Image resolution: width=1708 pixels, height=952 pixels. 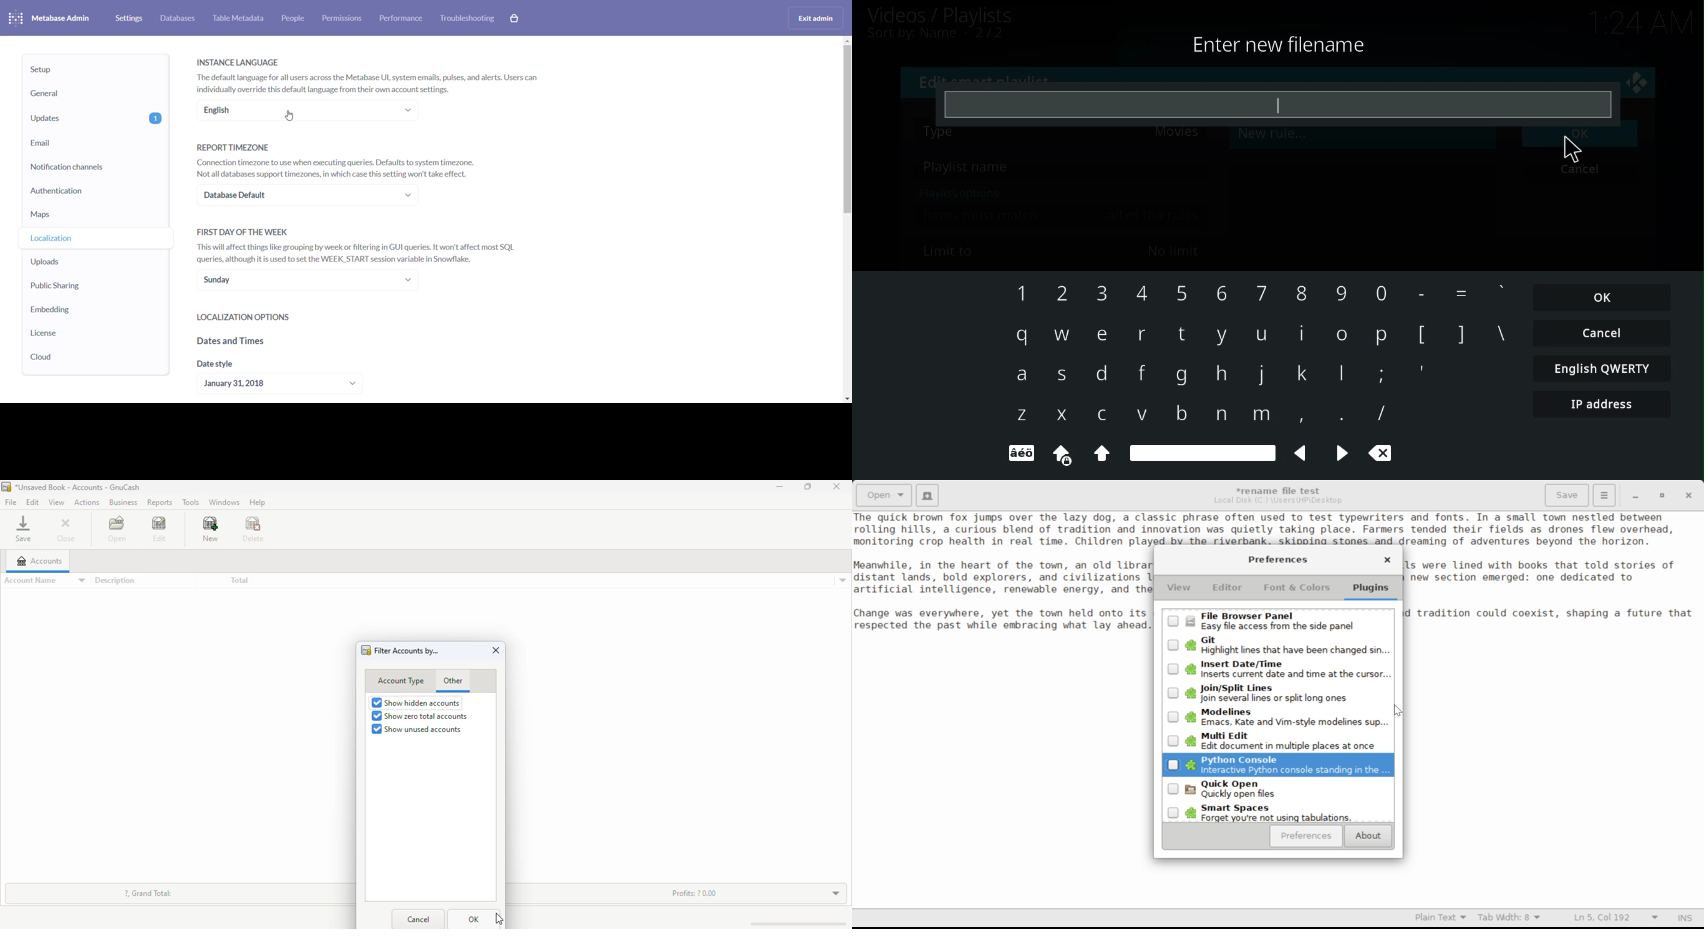 What do you see at coordinates (961, 191) in the screenshot?
I see `playlist options` at bounding box center [961, 191].